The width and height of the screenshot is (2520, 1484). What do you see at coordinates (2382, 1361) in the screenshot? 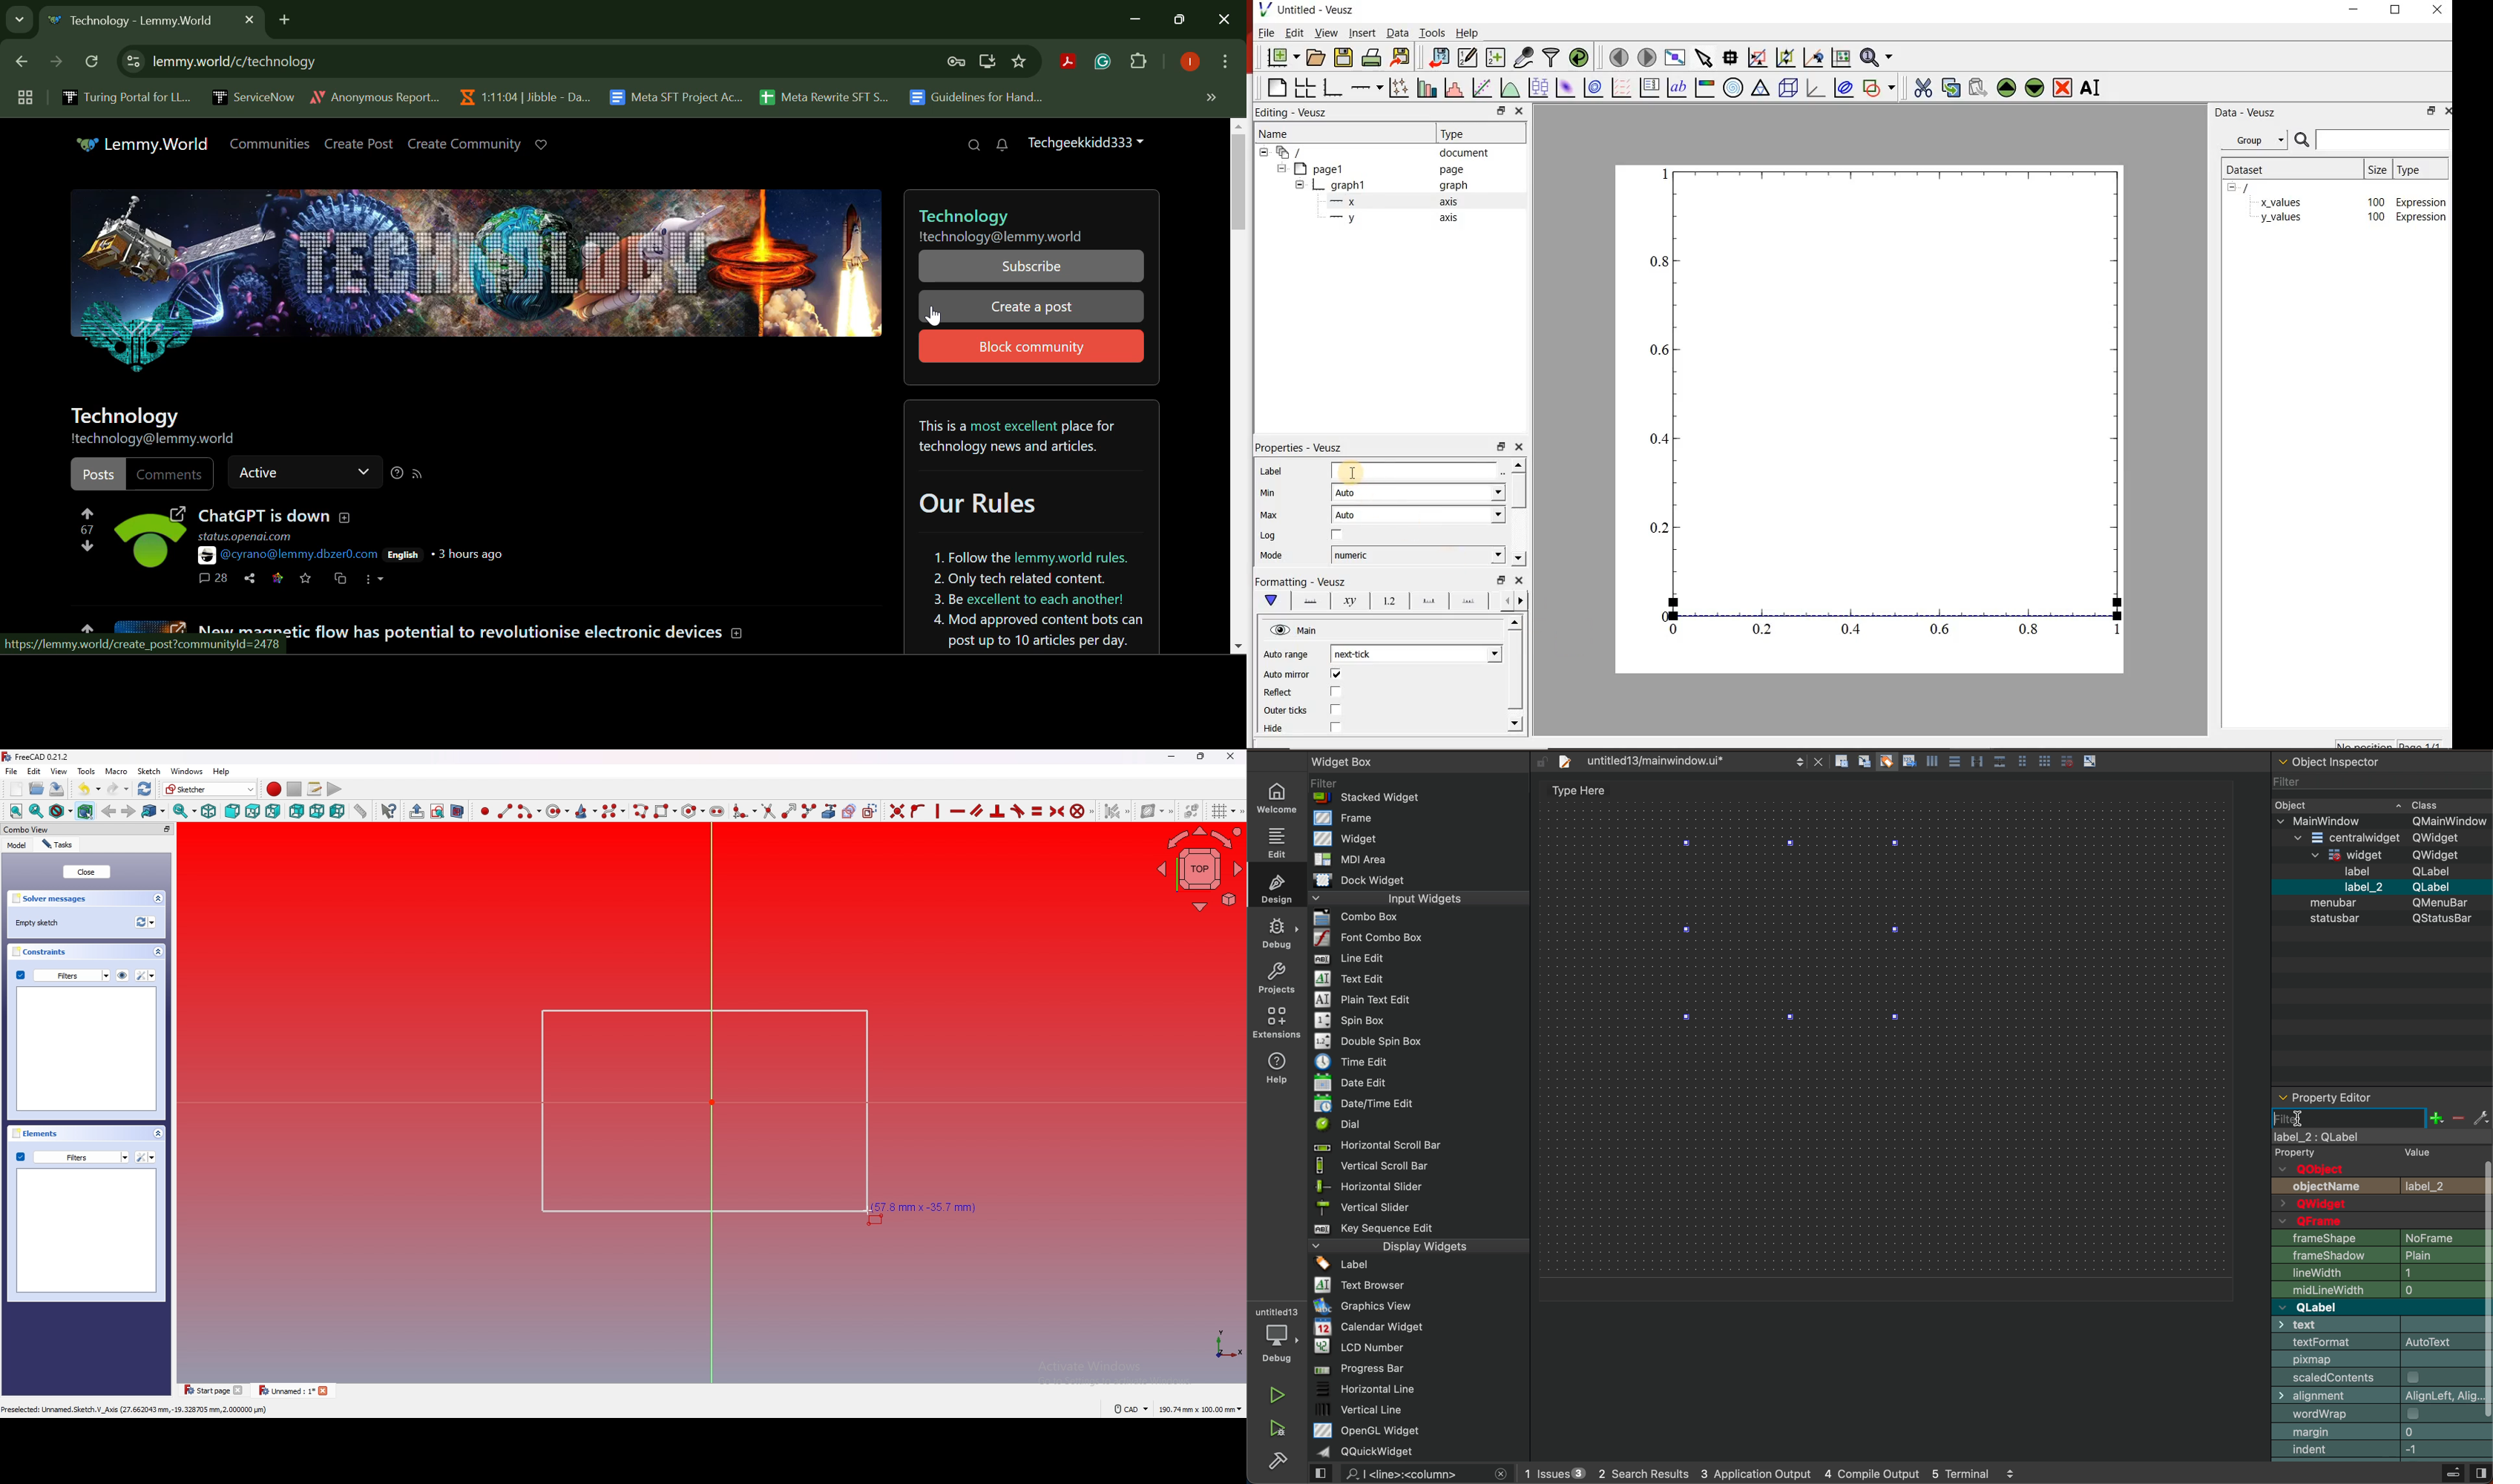
I see `pixmap` at bounding box center [2382, 1361].